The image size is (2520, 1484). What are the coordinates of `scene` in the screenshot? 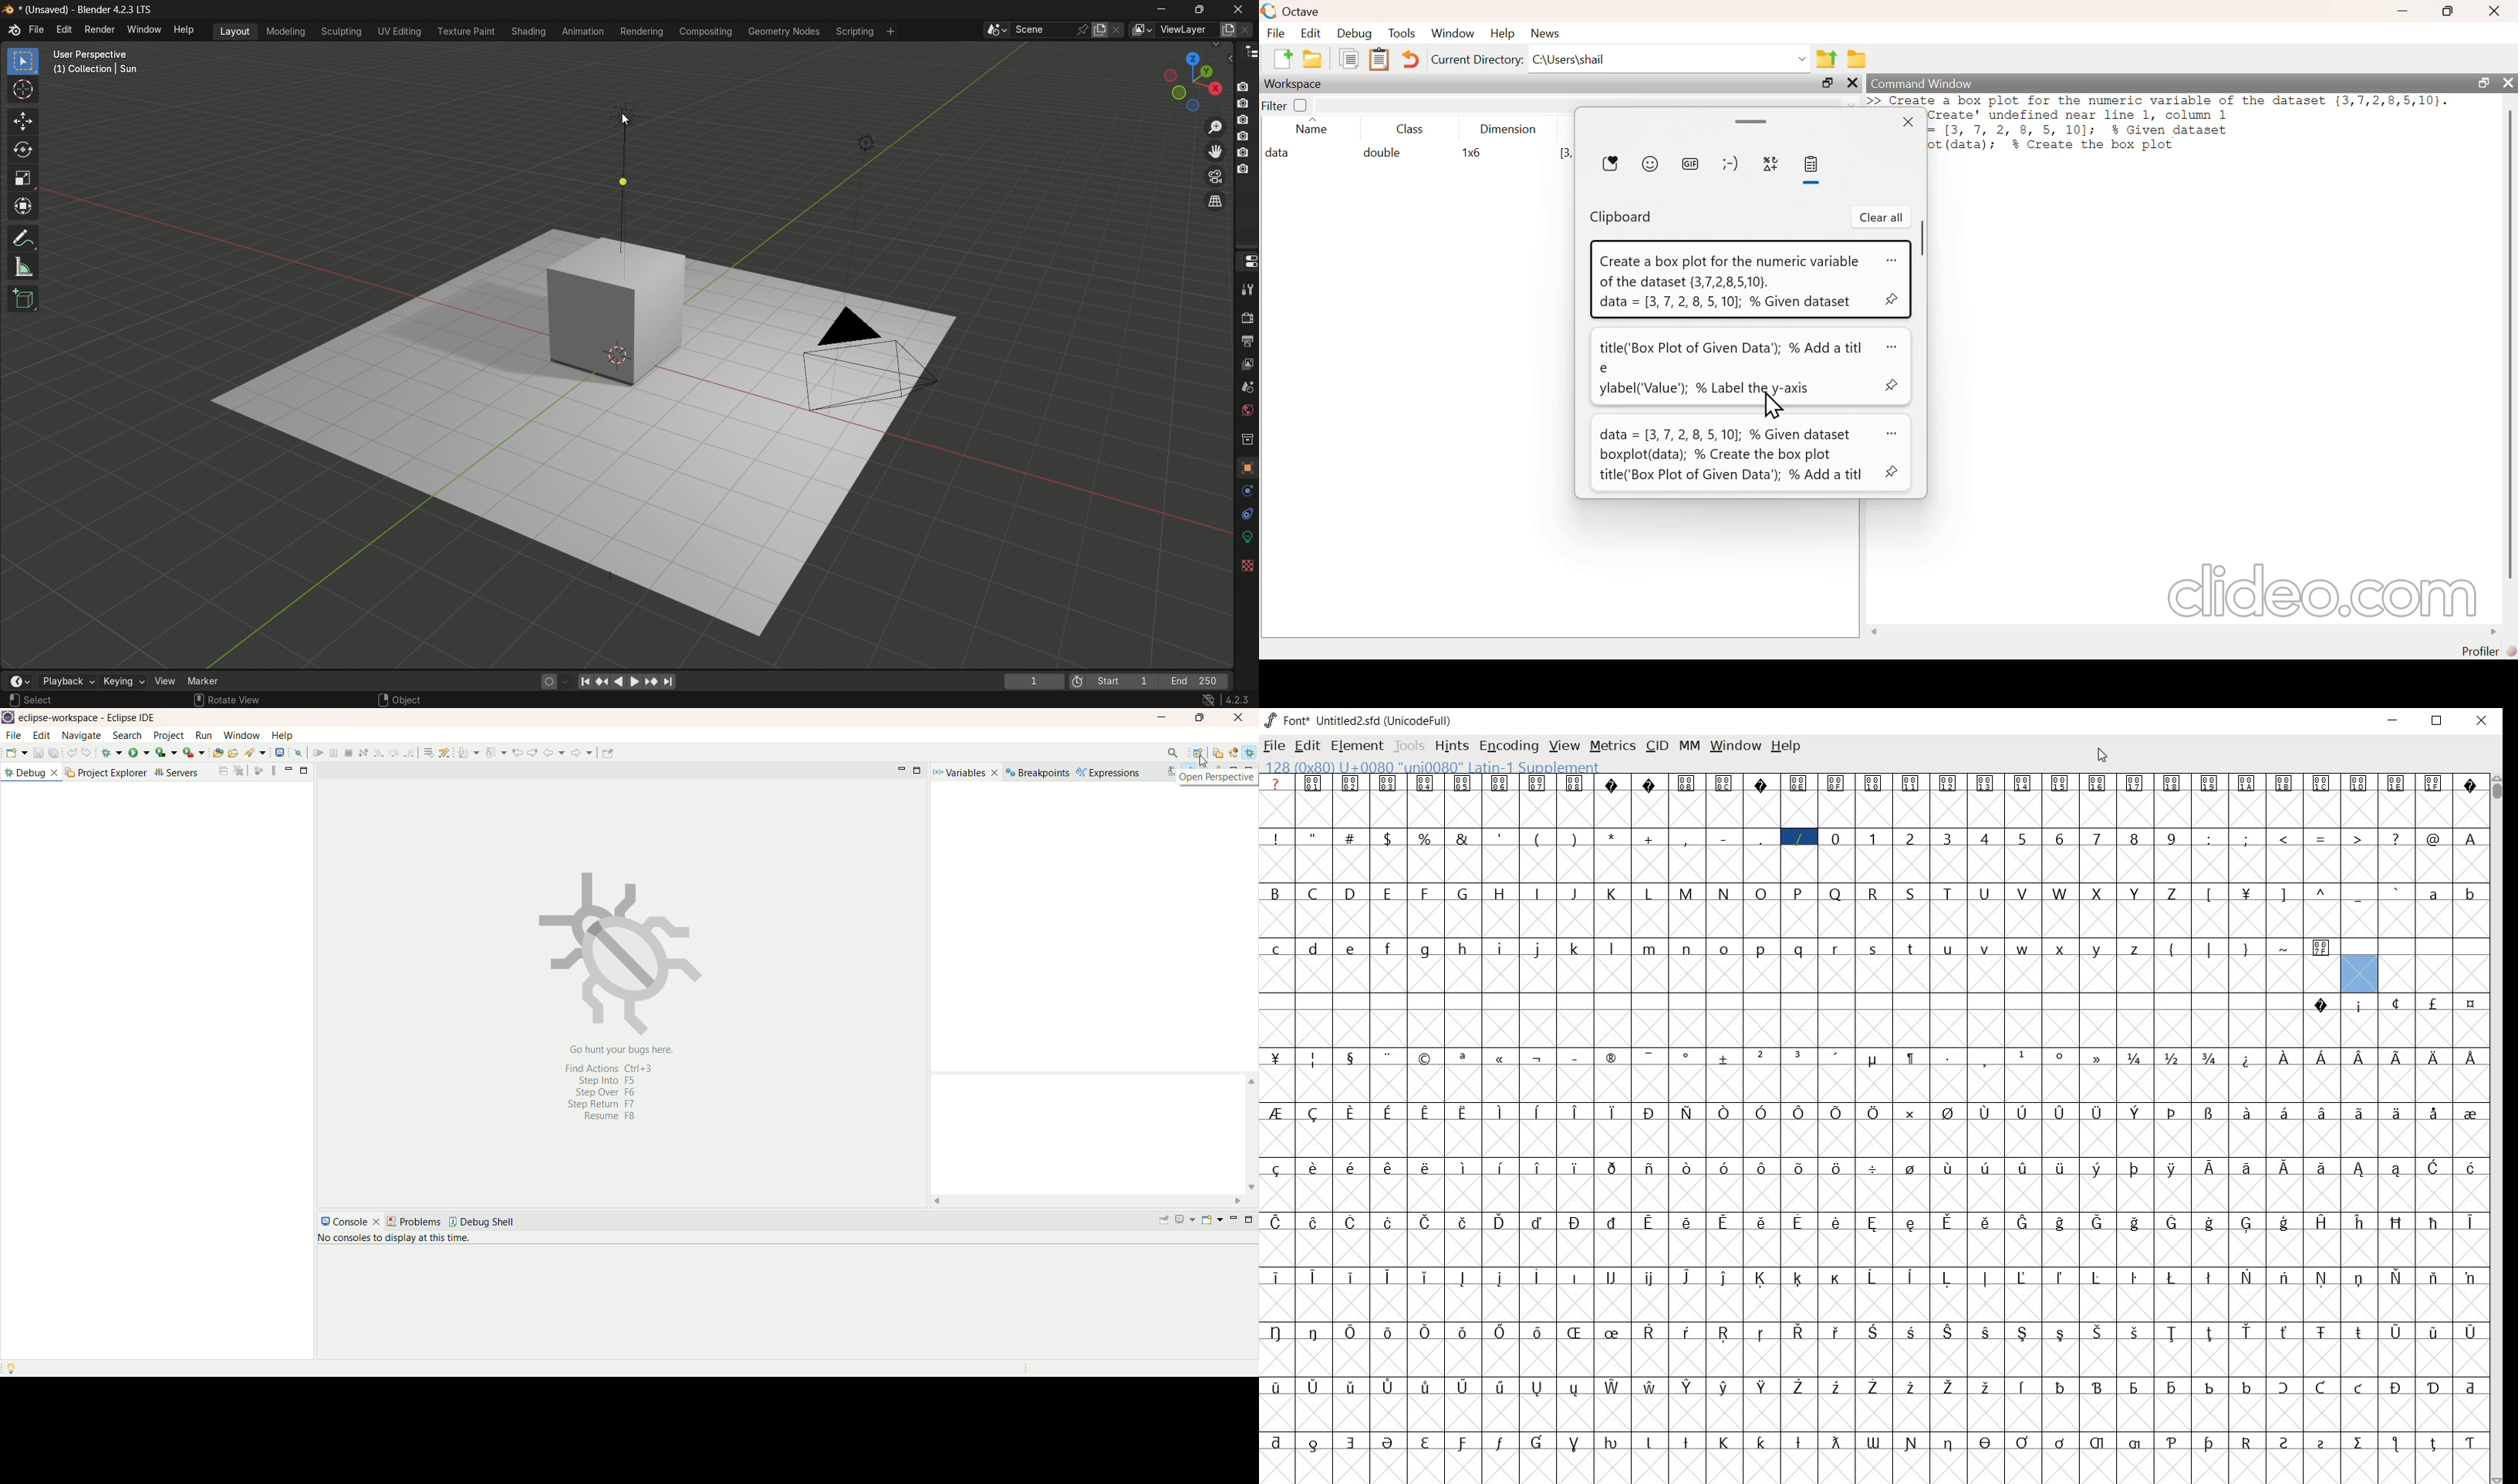 It's located at (1249, 387).